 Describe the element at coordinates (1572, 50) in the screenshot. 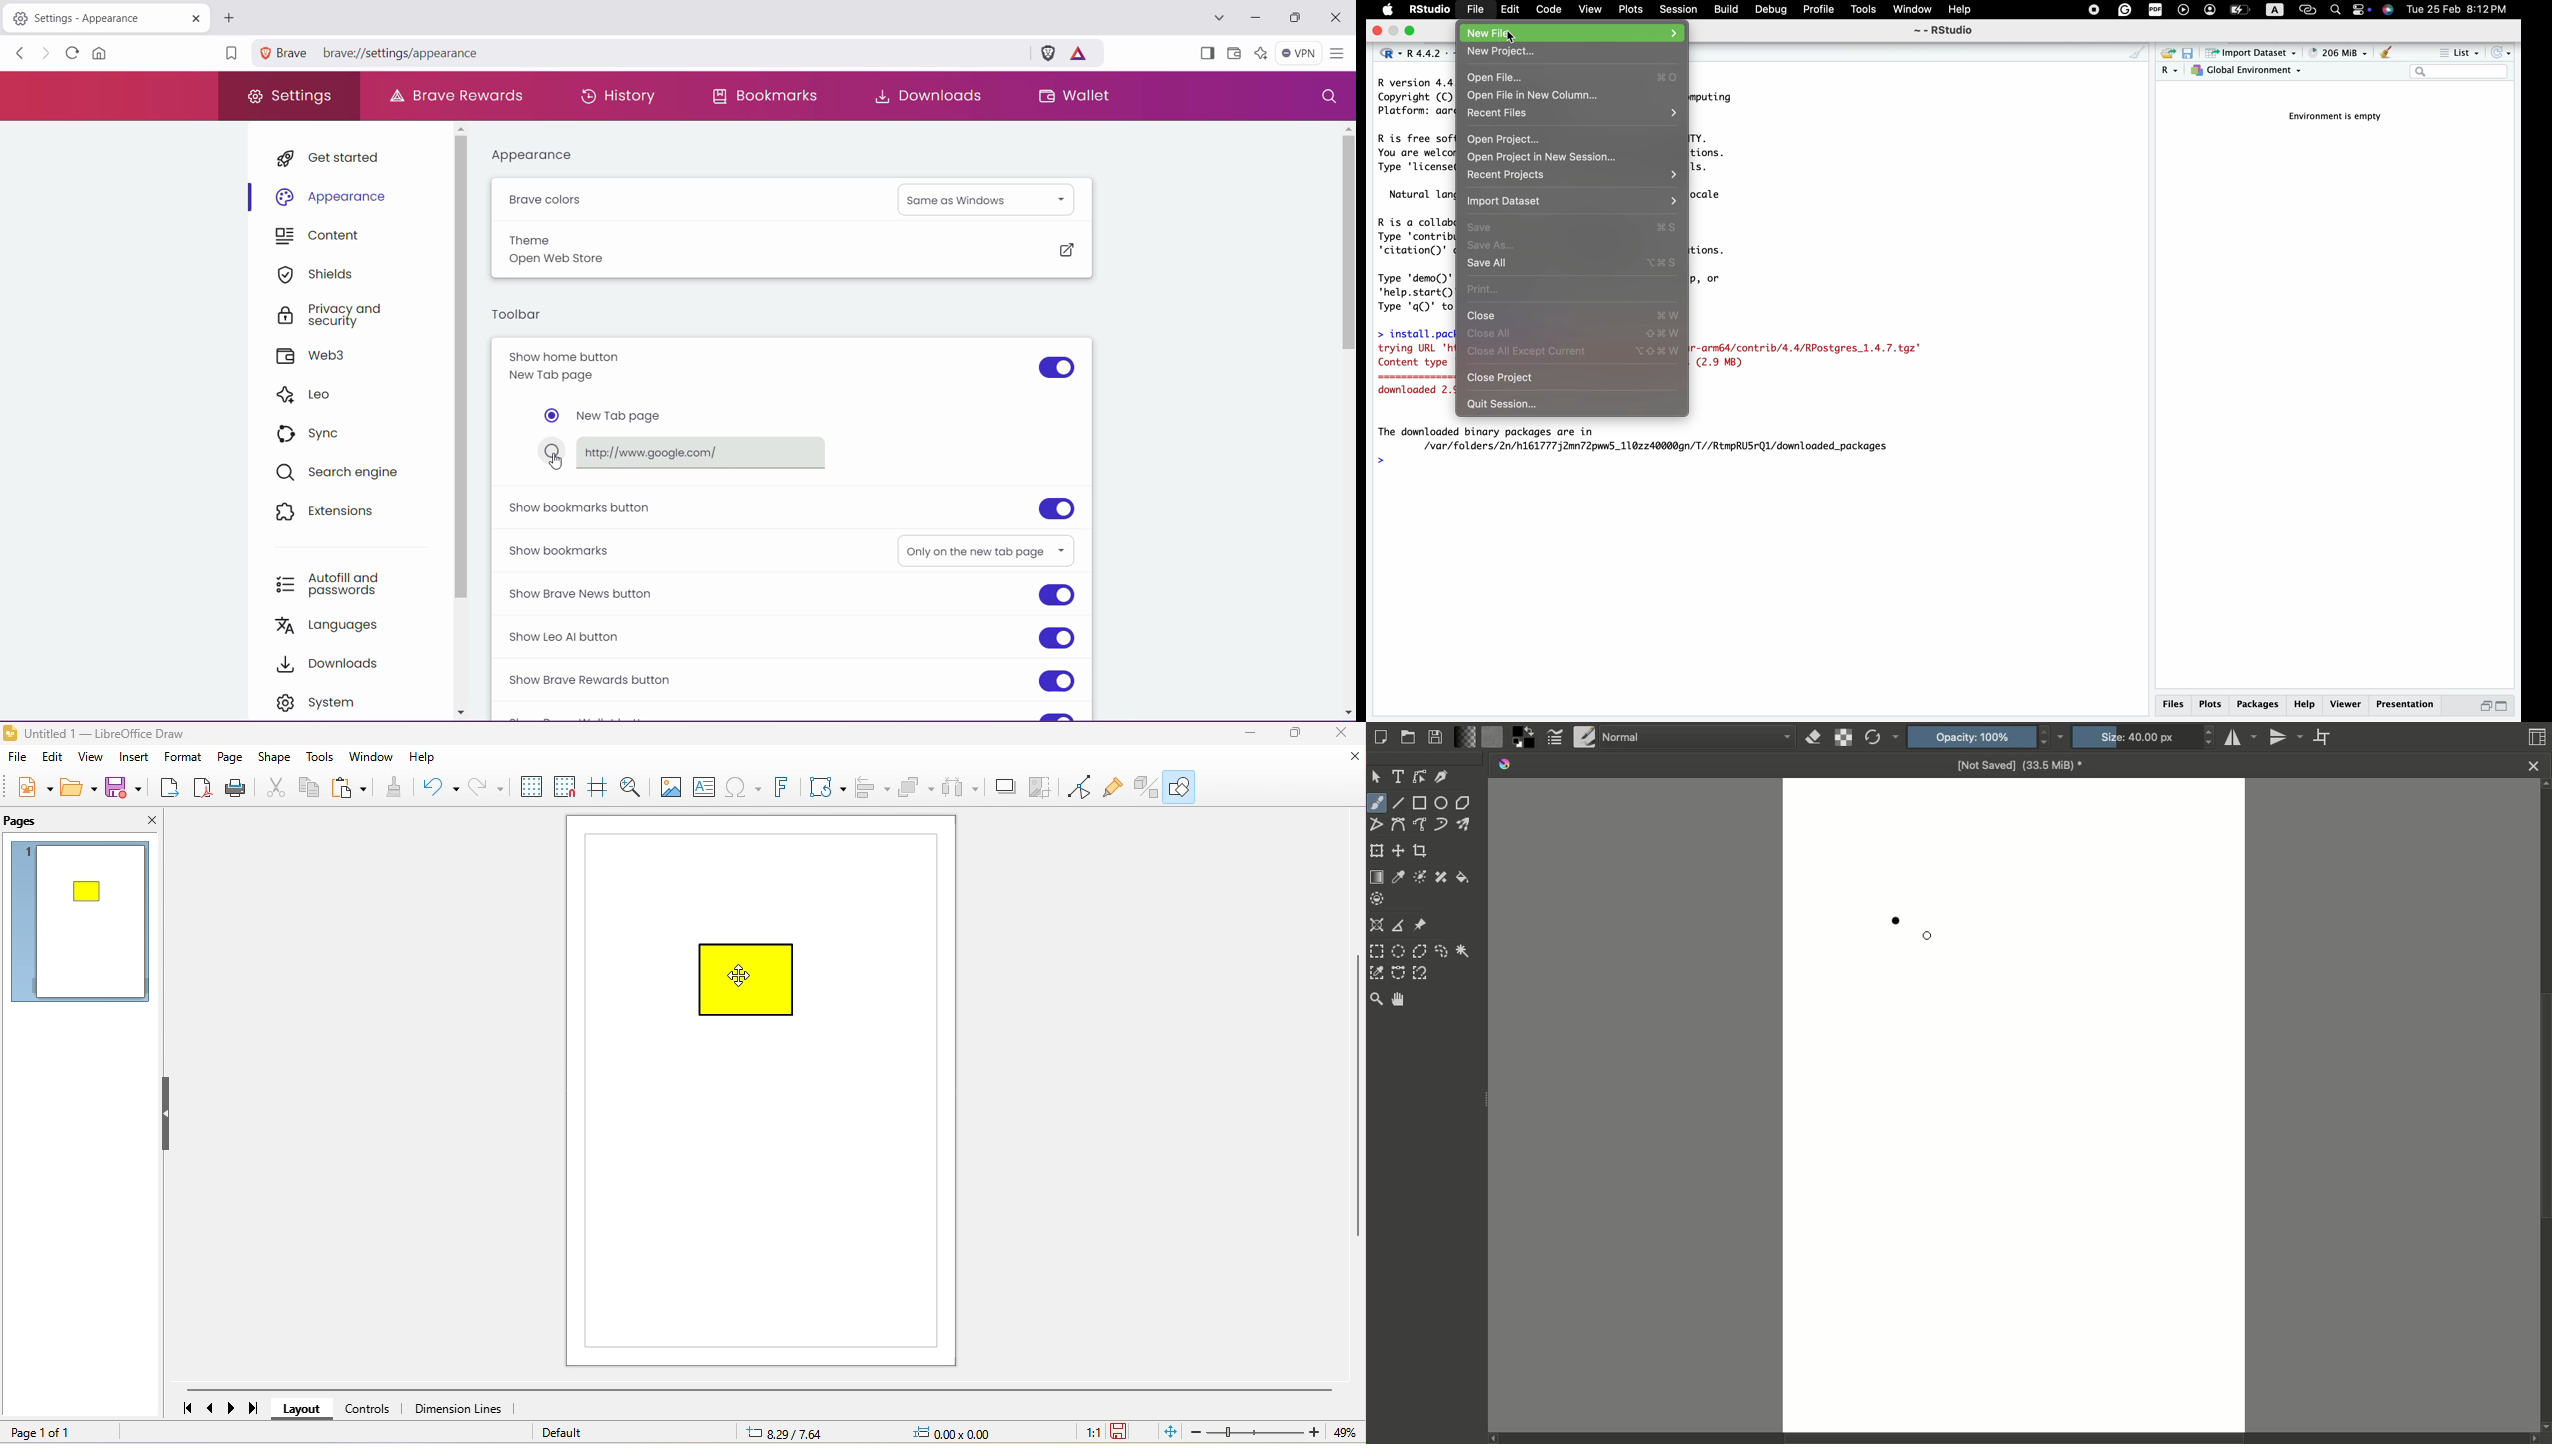

I see `New project` at that location.